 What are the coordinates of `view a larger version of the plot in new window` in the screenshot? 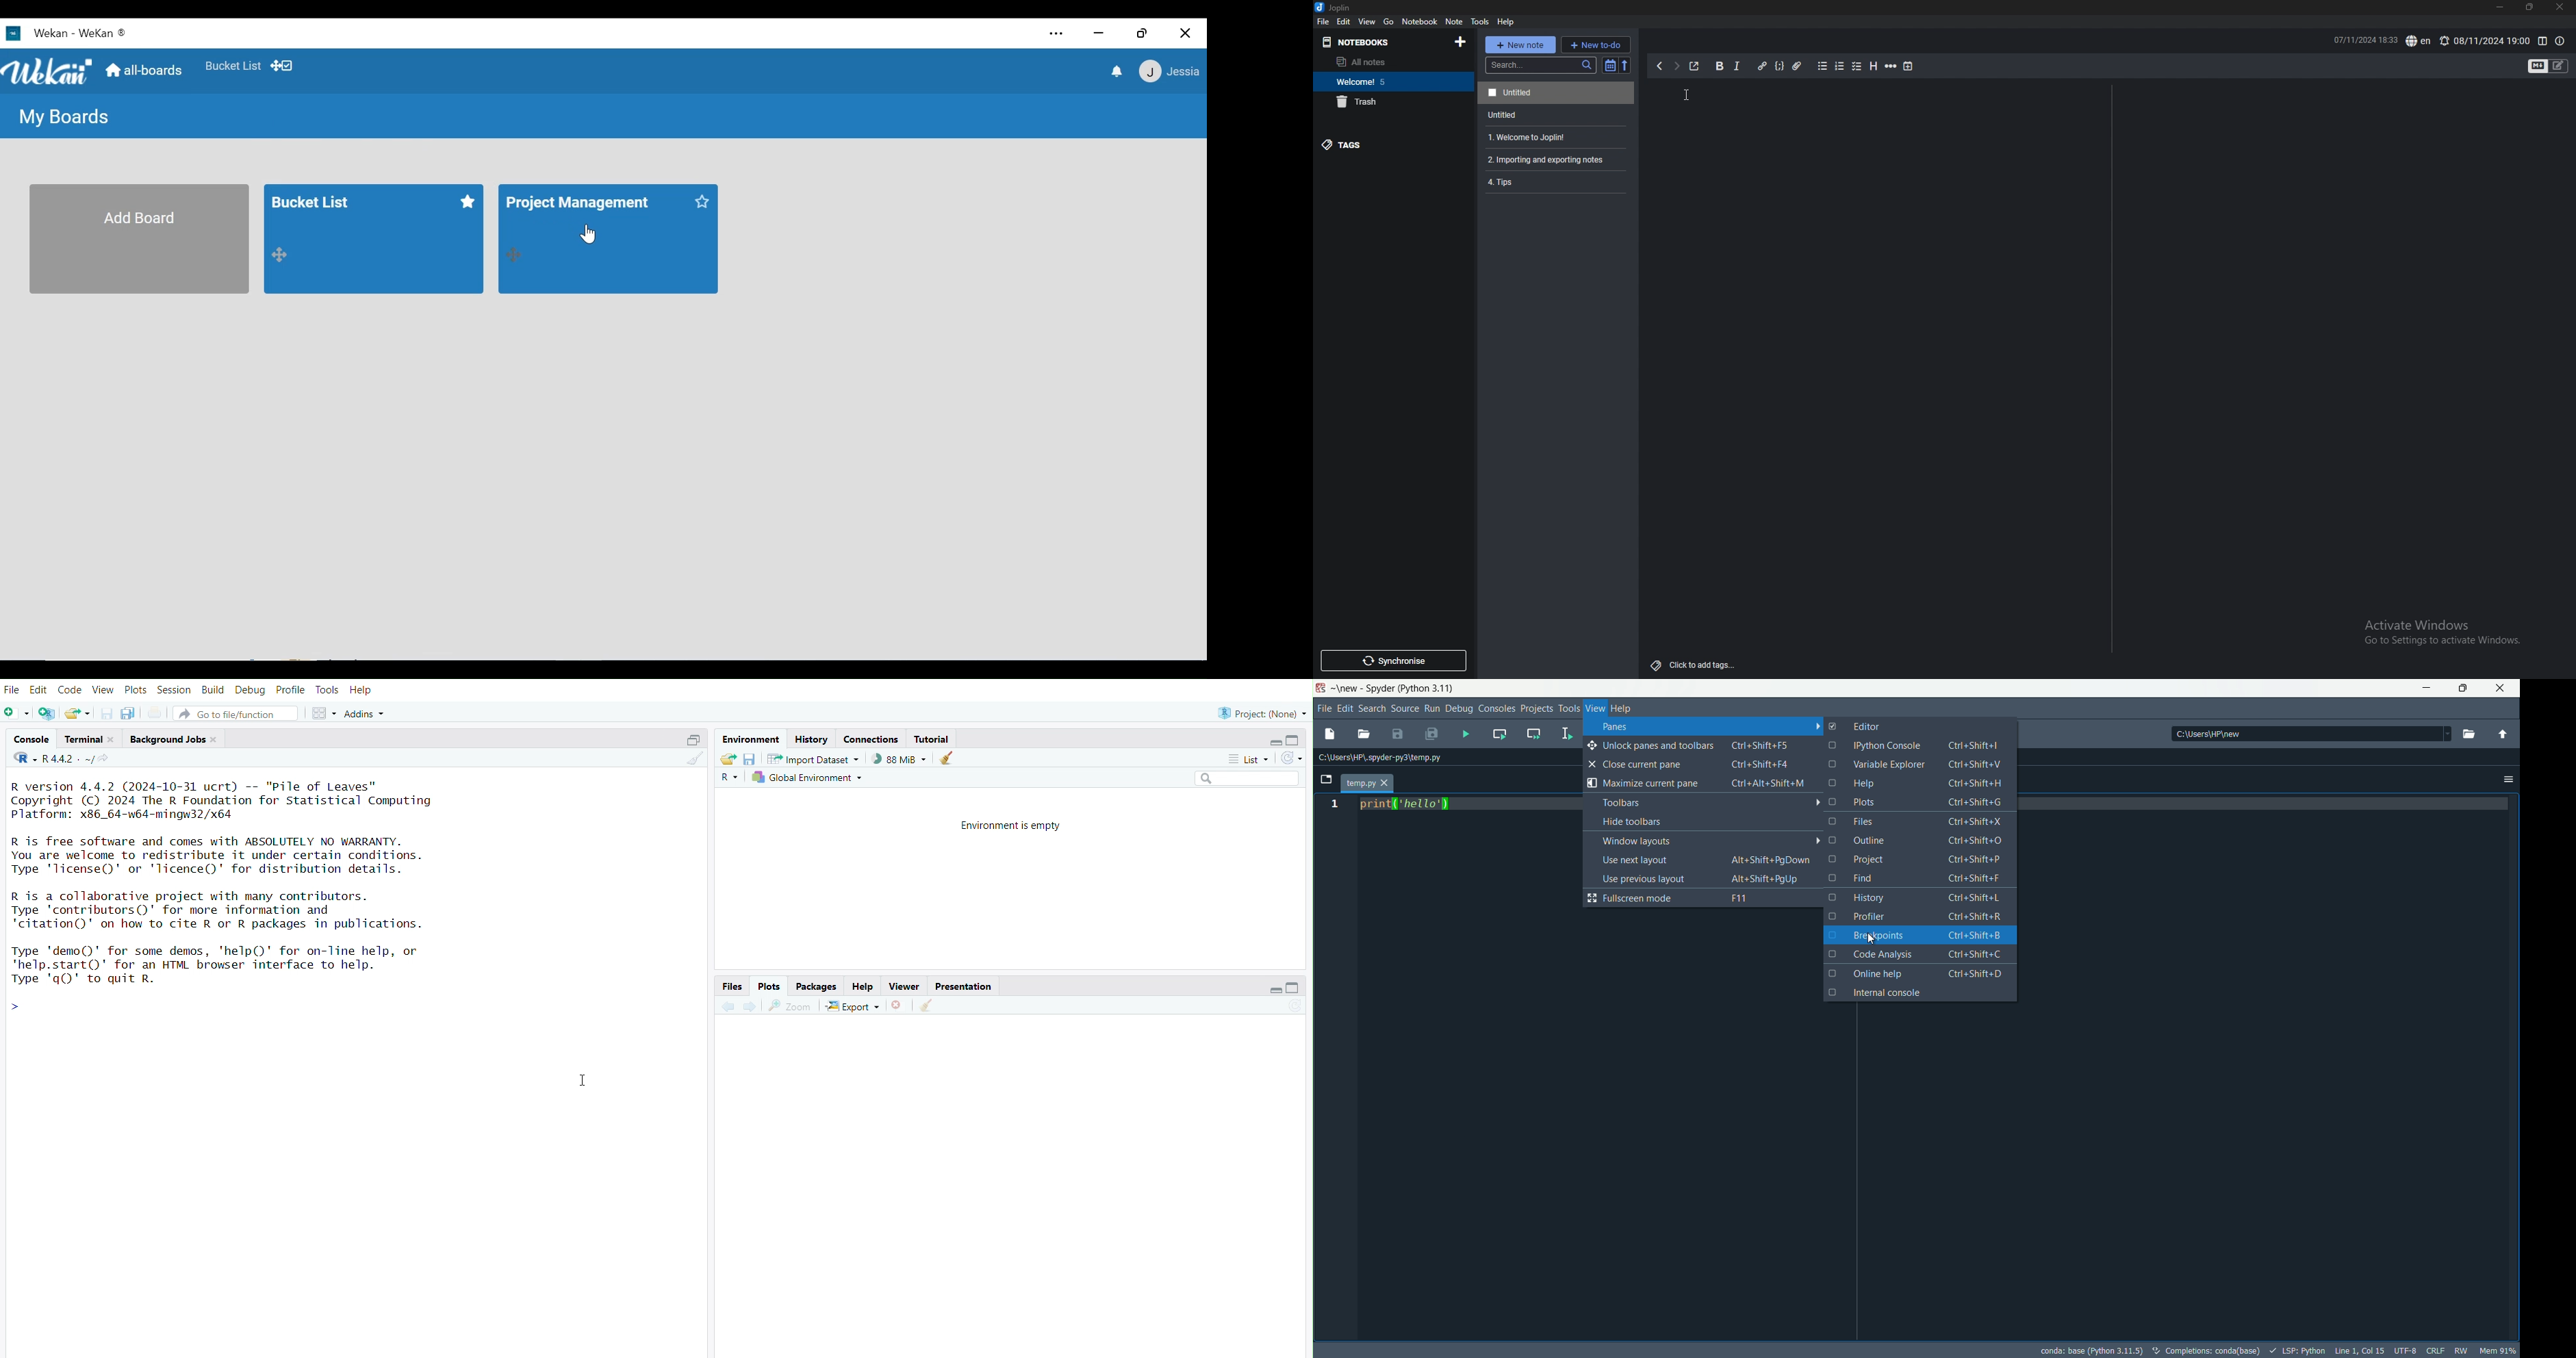 It's located at (789, 1005).